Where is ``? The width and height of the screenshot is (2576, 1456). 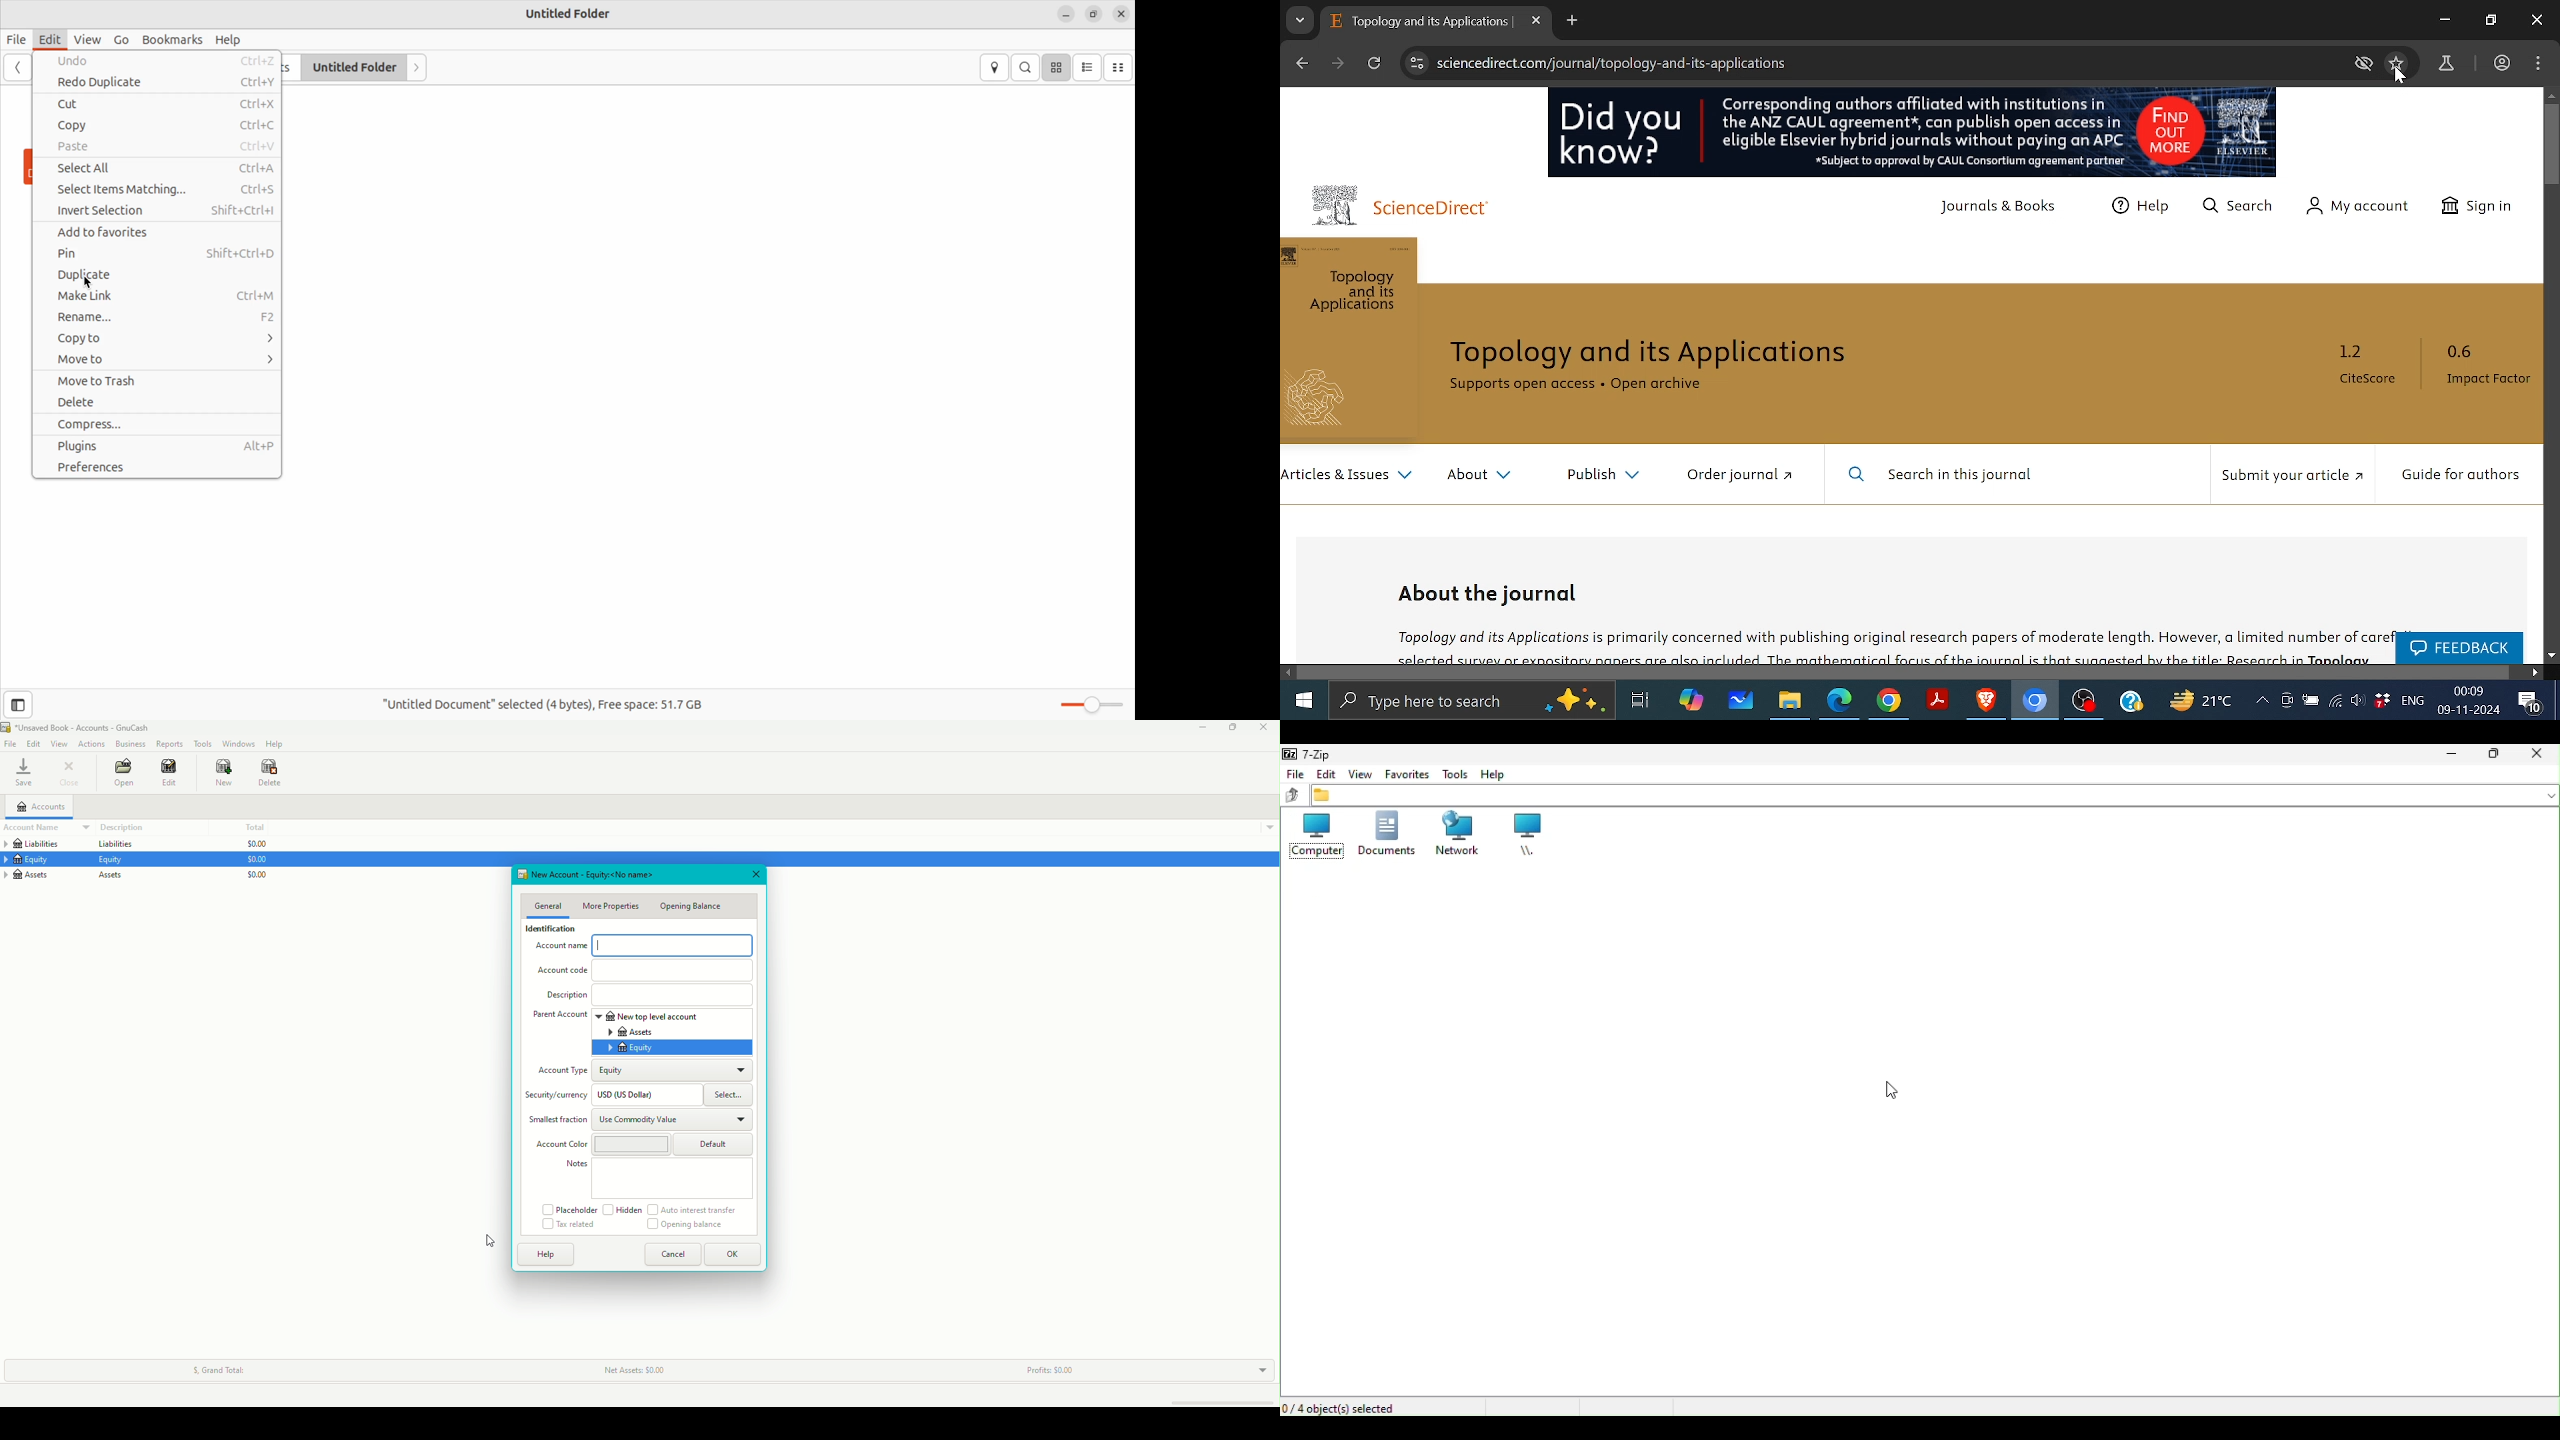
 is located at coordinates (2735, 780).